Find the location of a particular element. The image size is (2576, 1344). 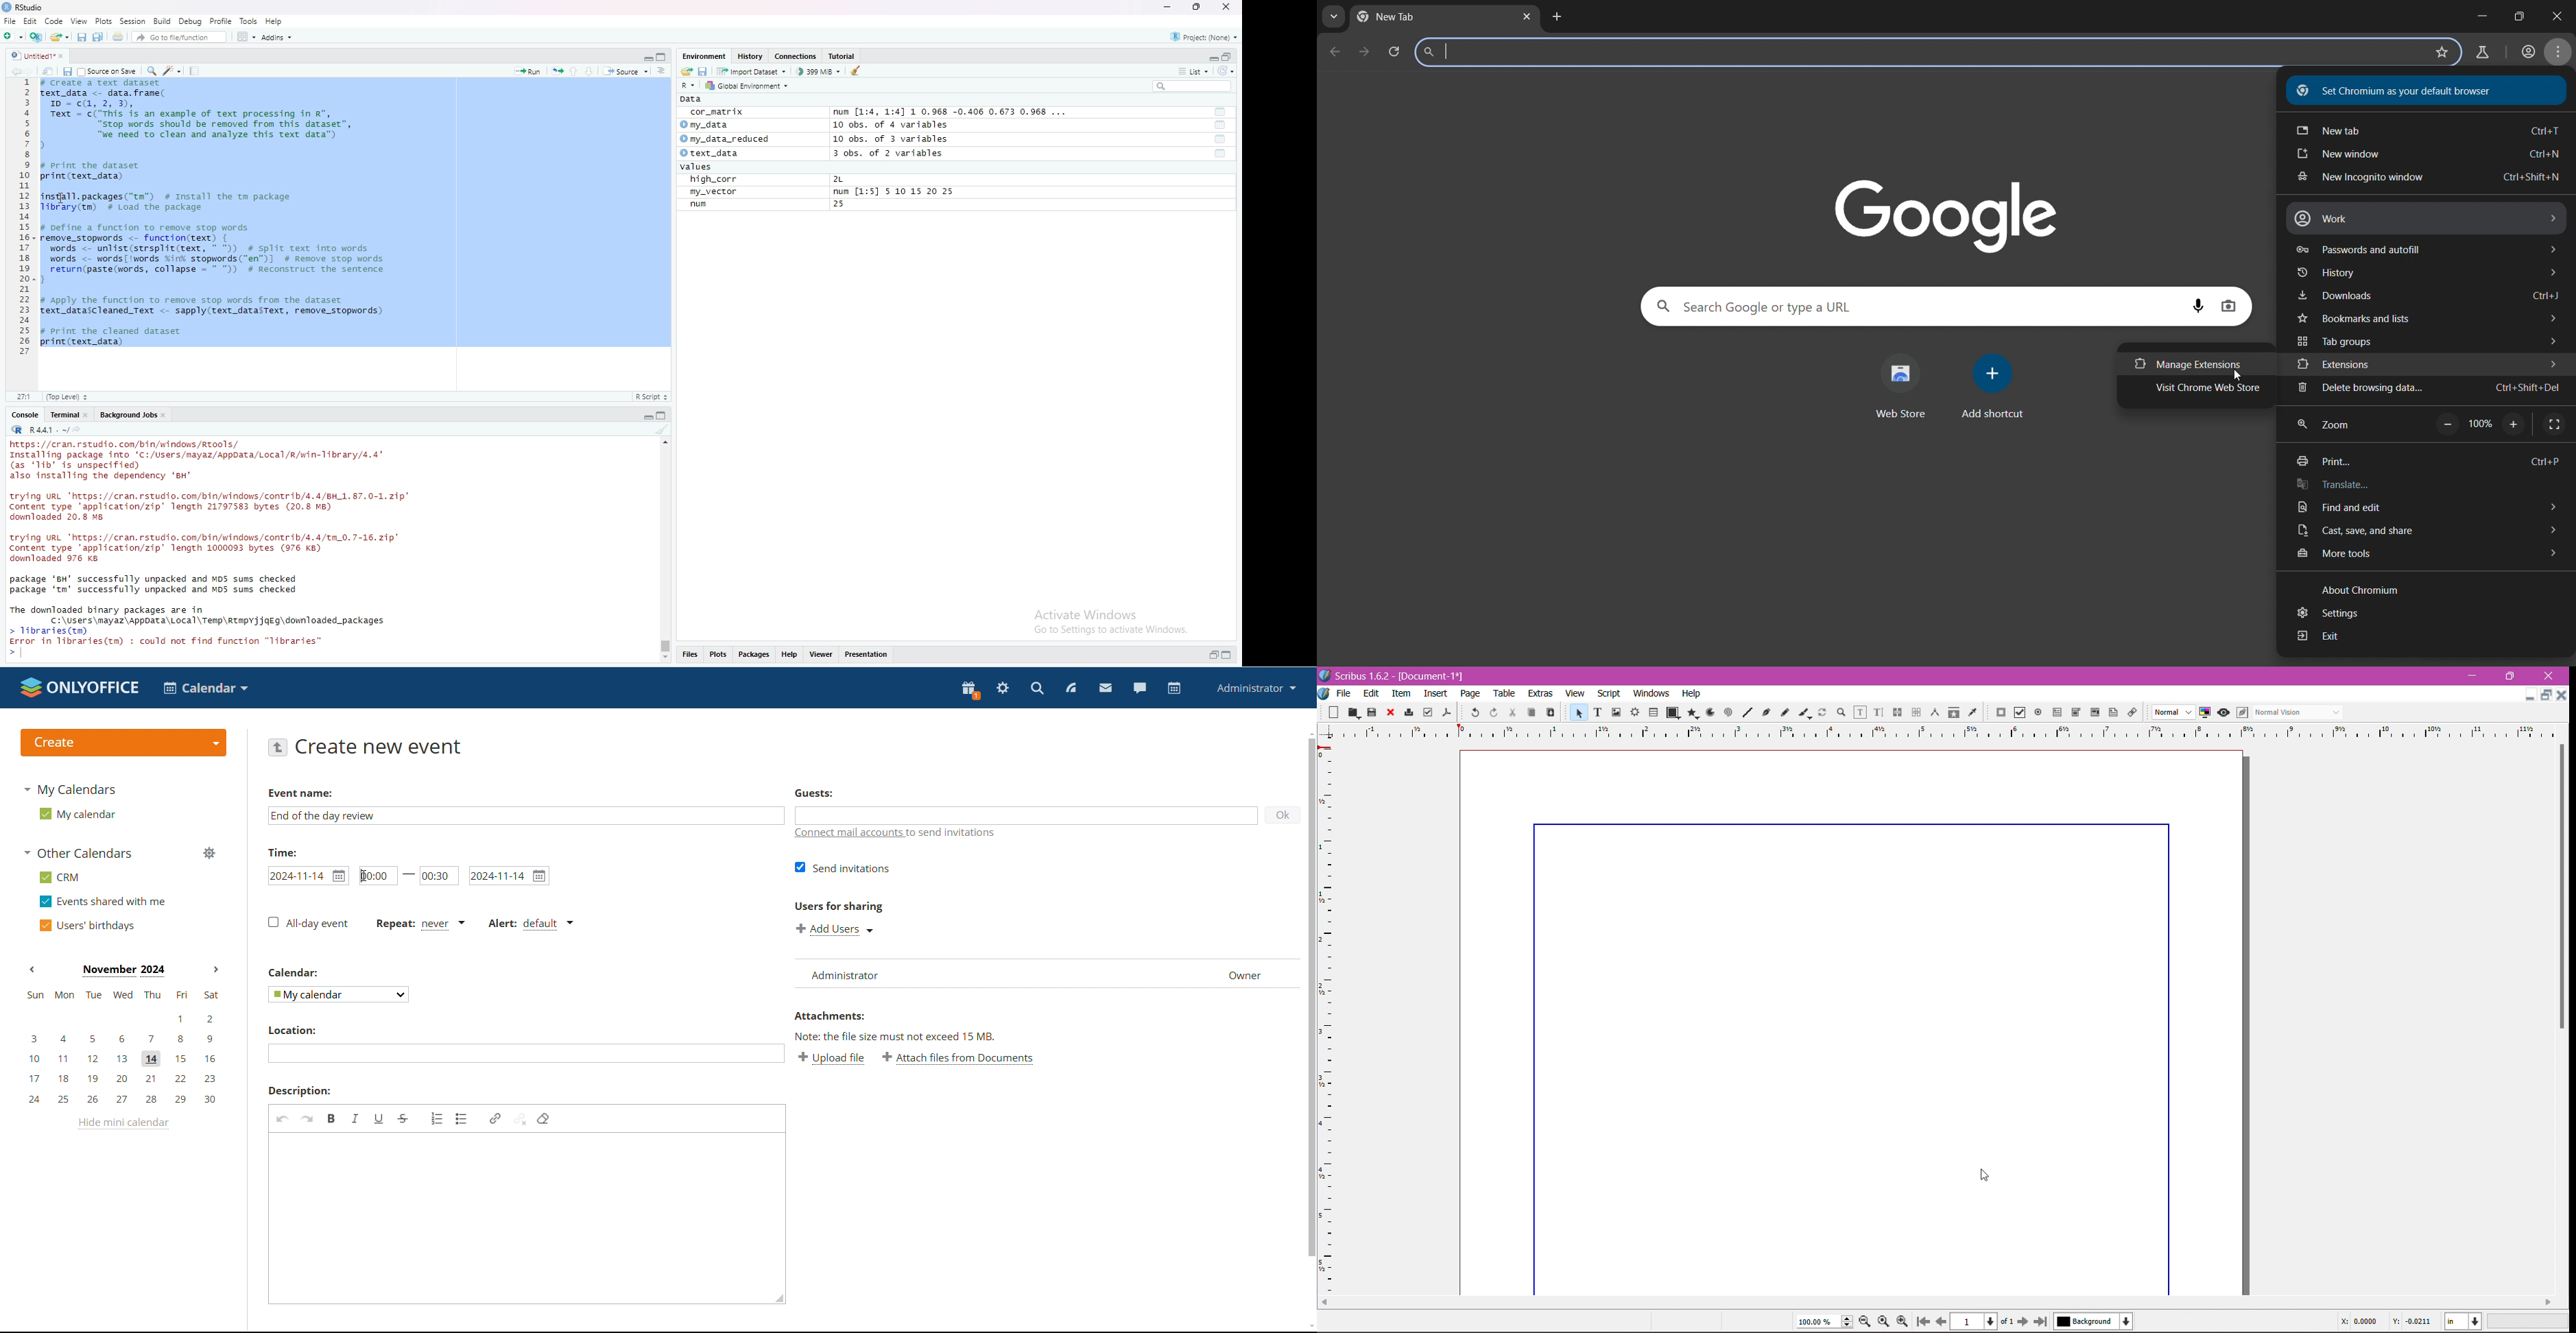

Close Document is located at coordinates (2561, 695).